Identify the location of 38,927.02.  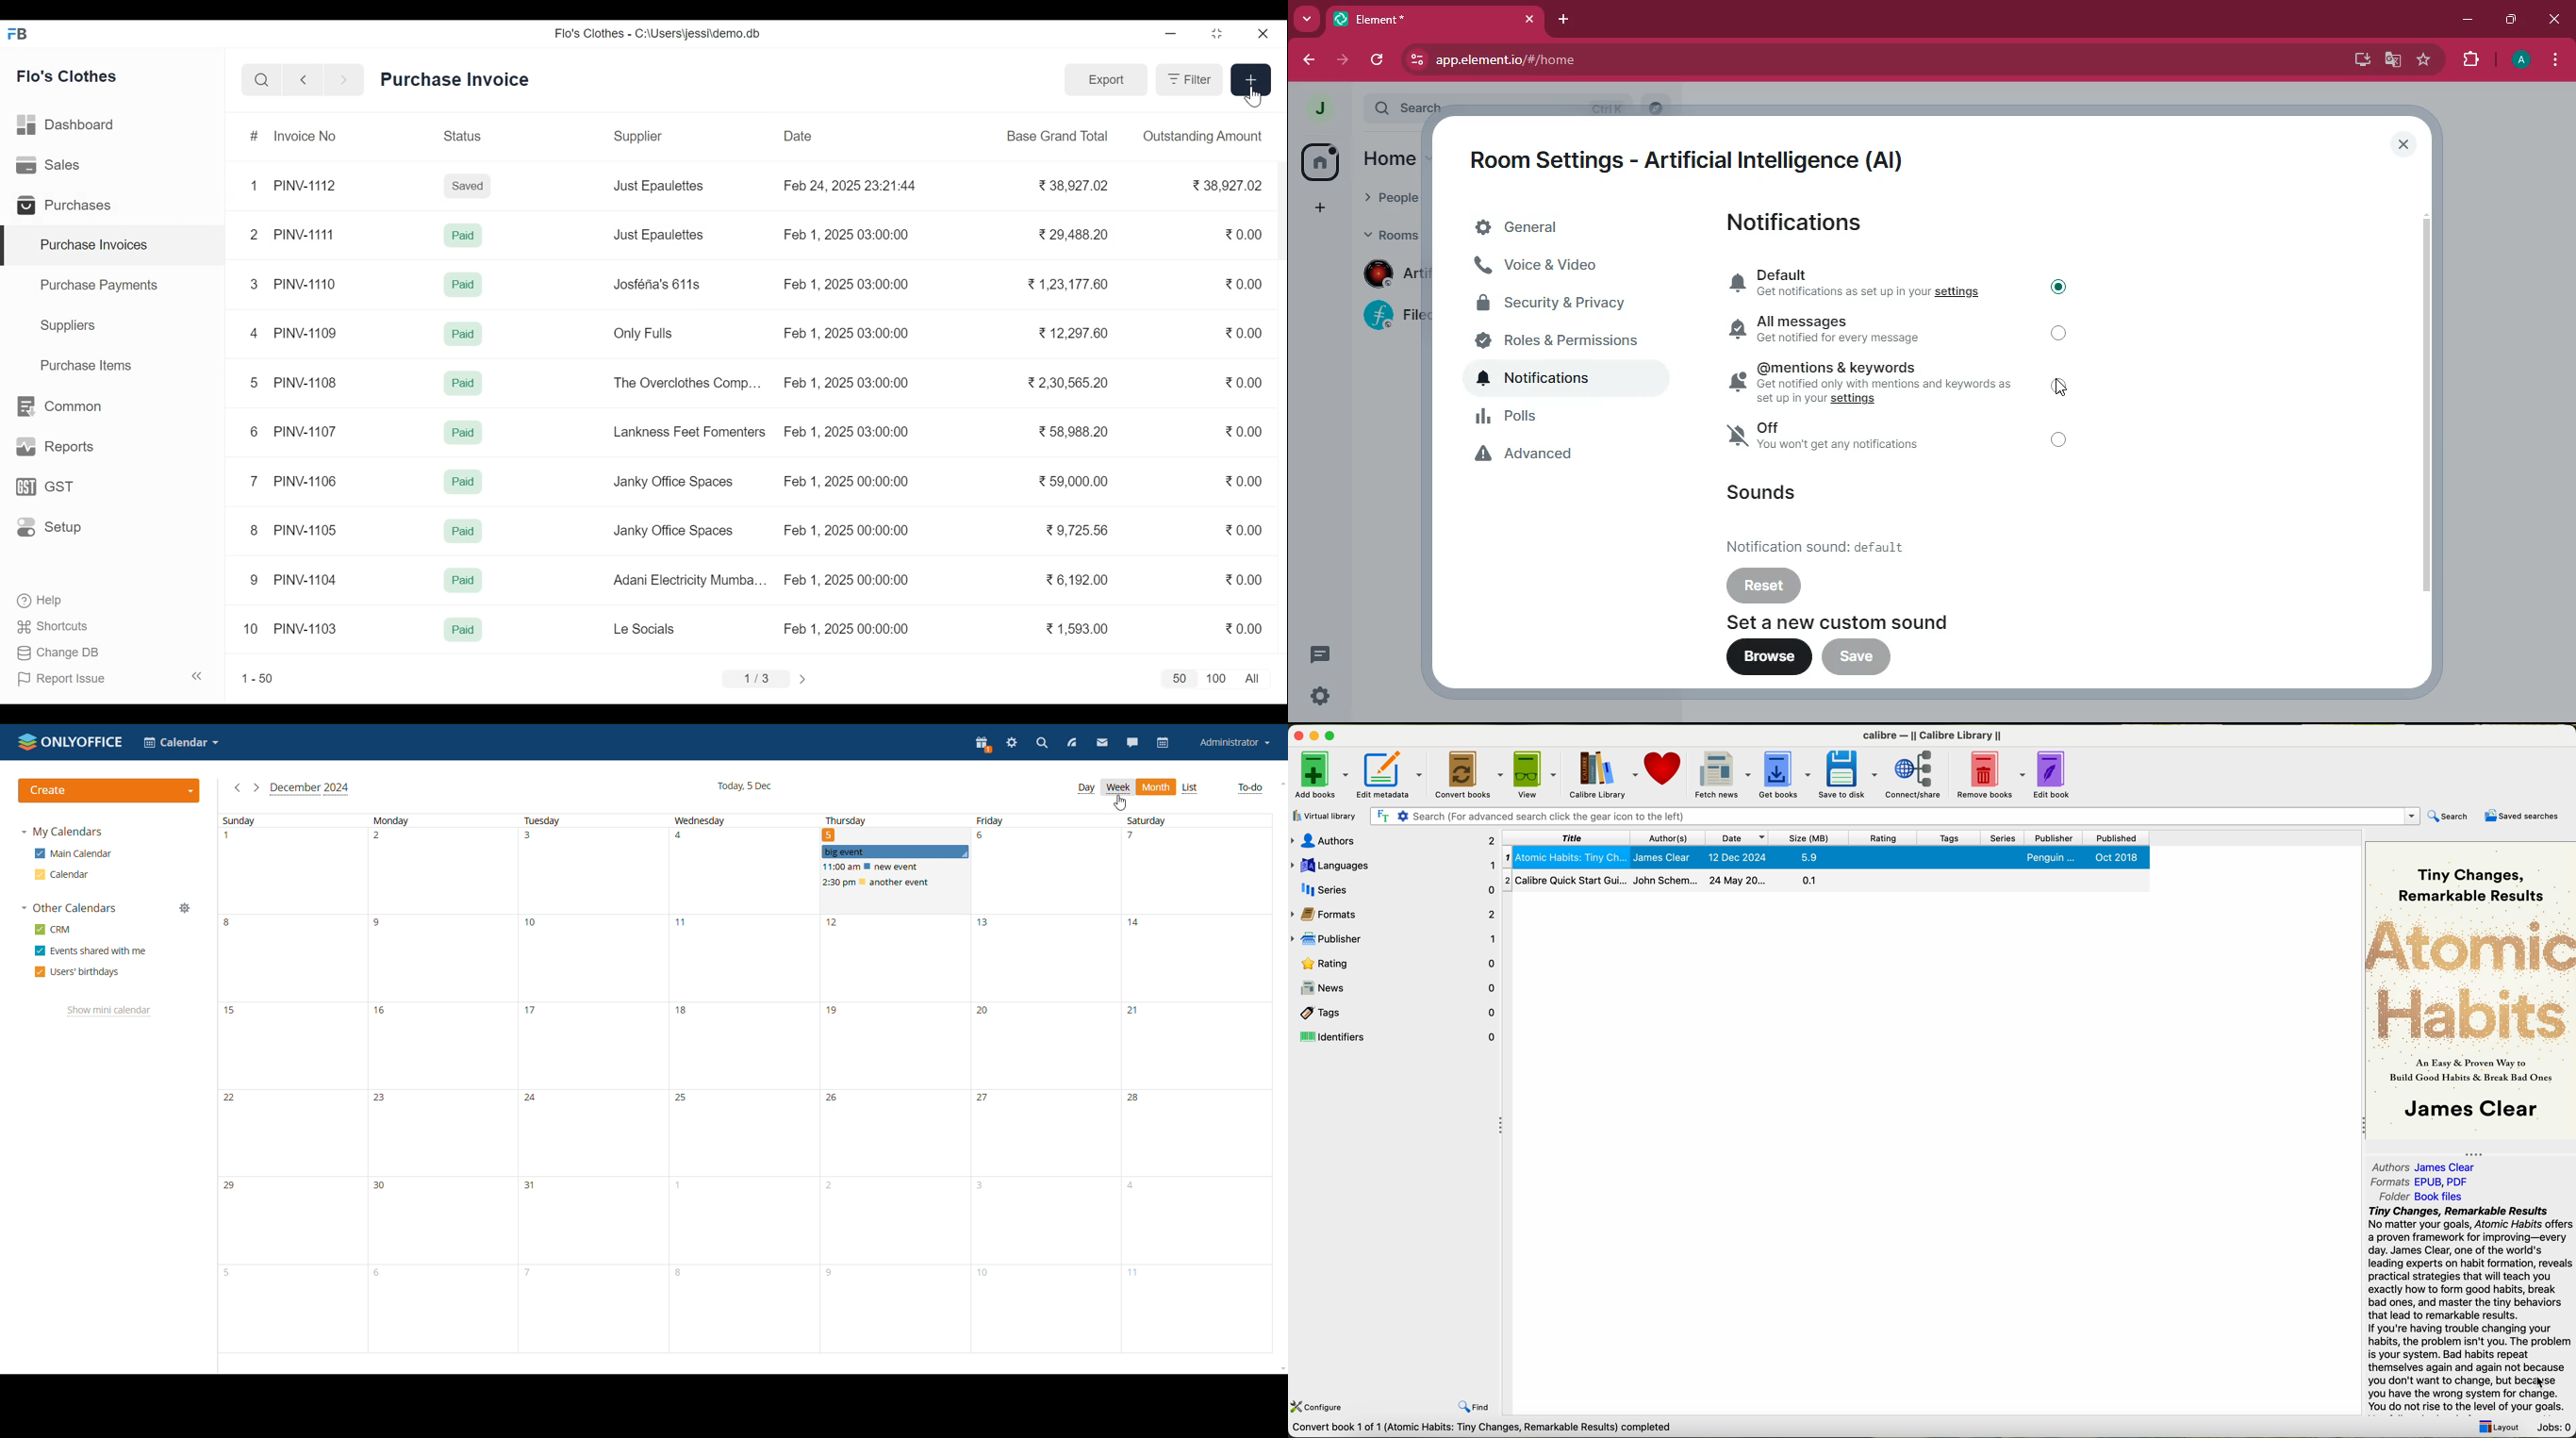
(1228, 185).